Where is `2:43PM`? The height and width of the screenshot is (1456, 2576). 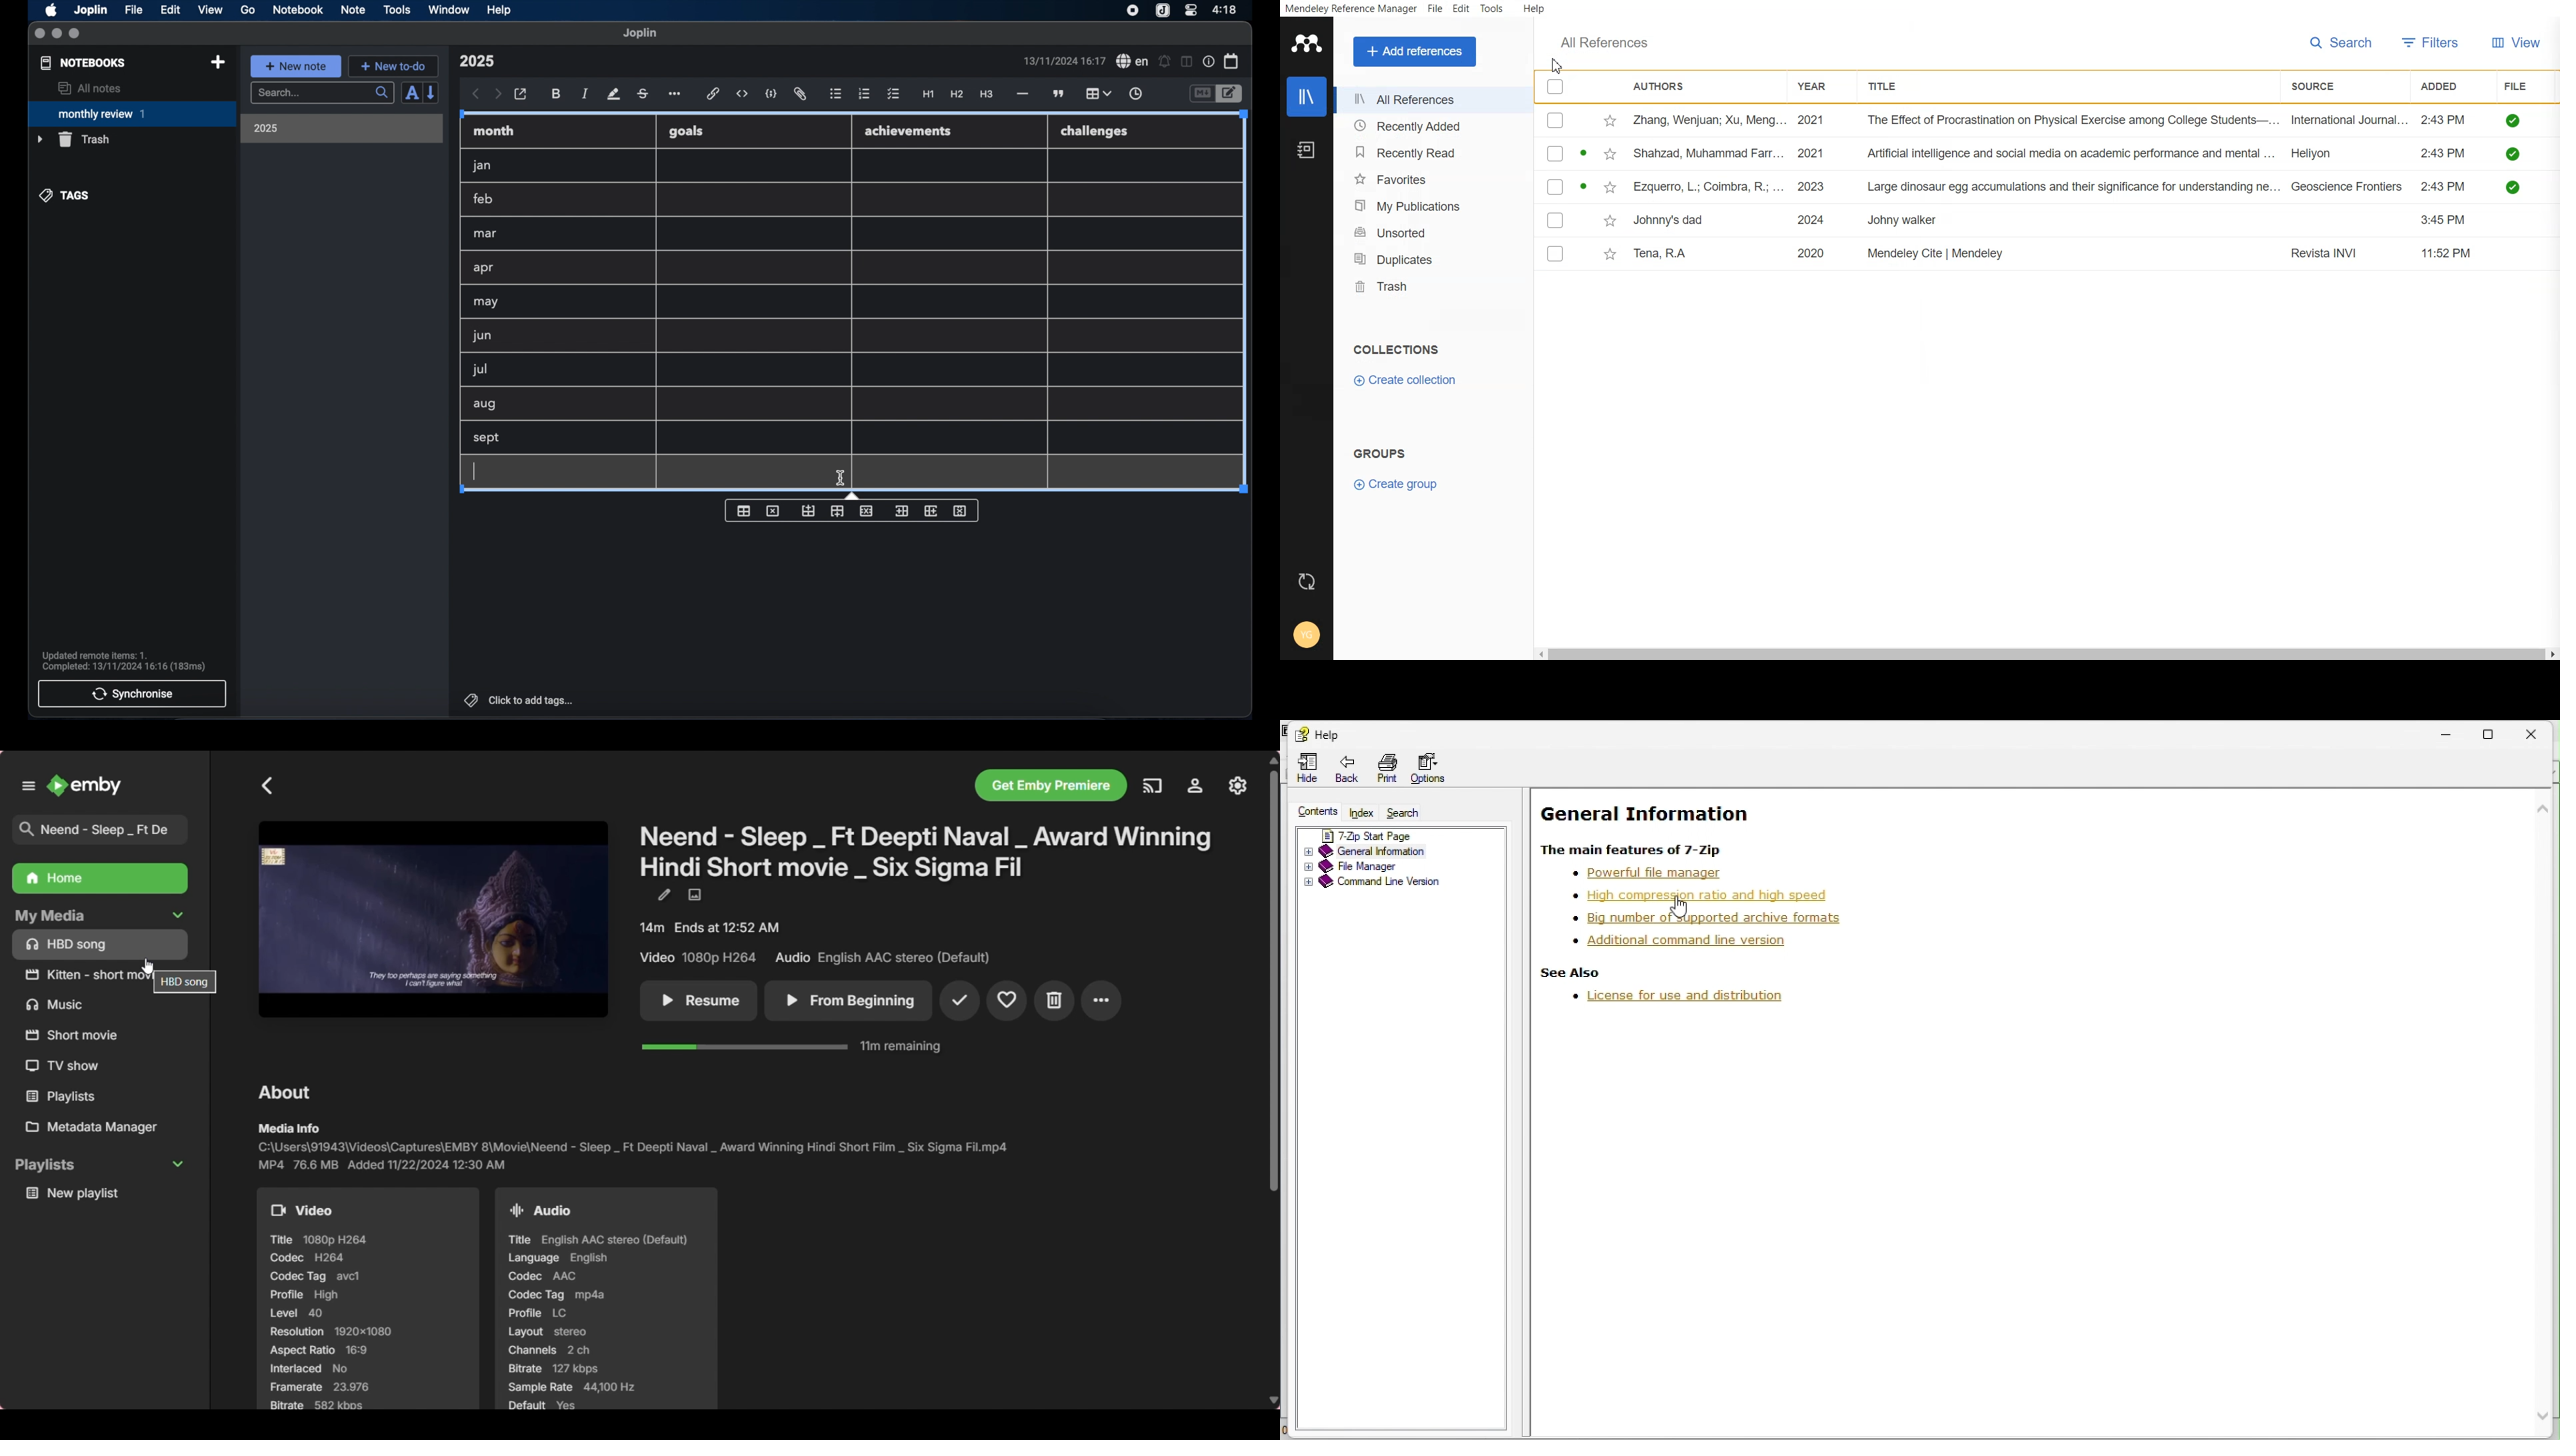
2:43PM is located at coordinates (2444, 120).